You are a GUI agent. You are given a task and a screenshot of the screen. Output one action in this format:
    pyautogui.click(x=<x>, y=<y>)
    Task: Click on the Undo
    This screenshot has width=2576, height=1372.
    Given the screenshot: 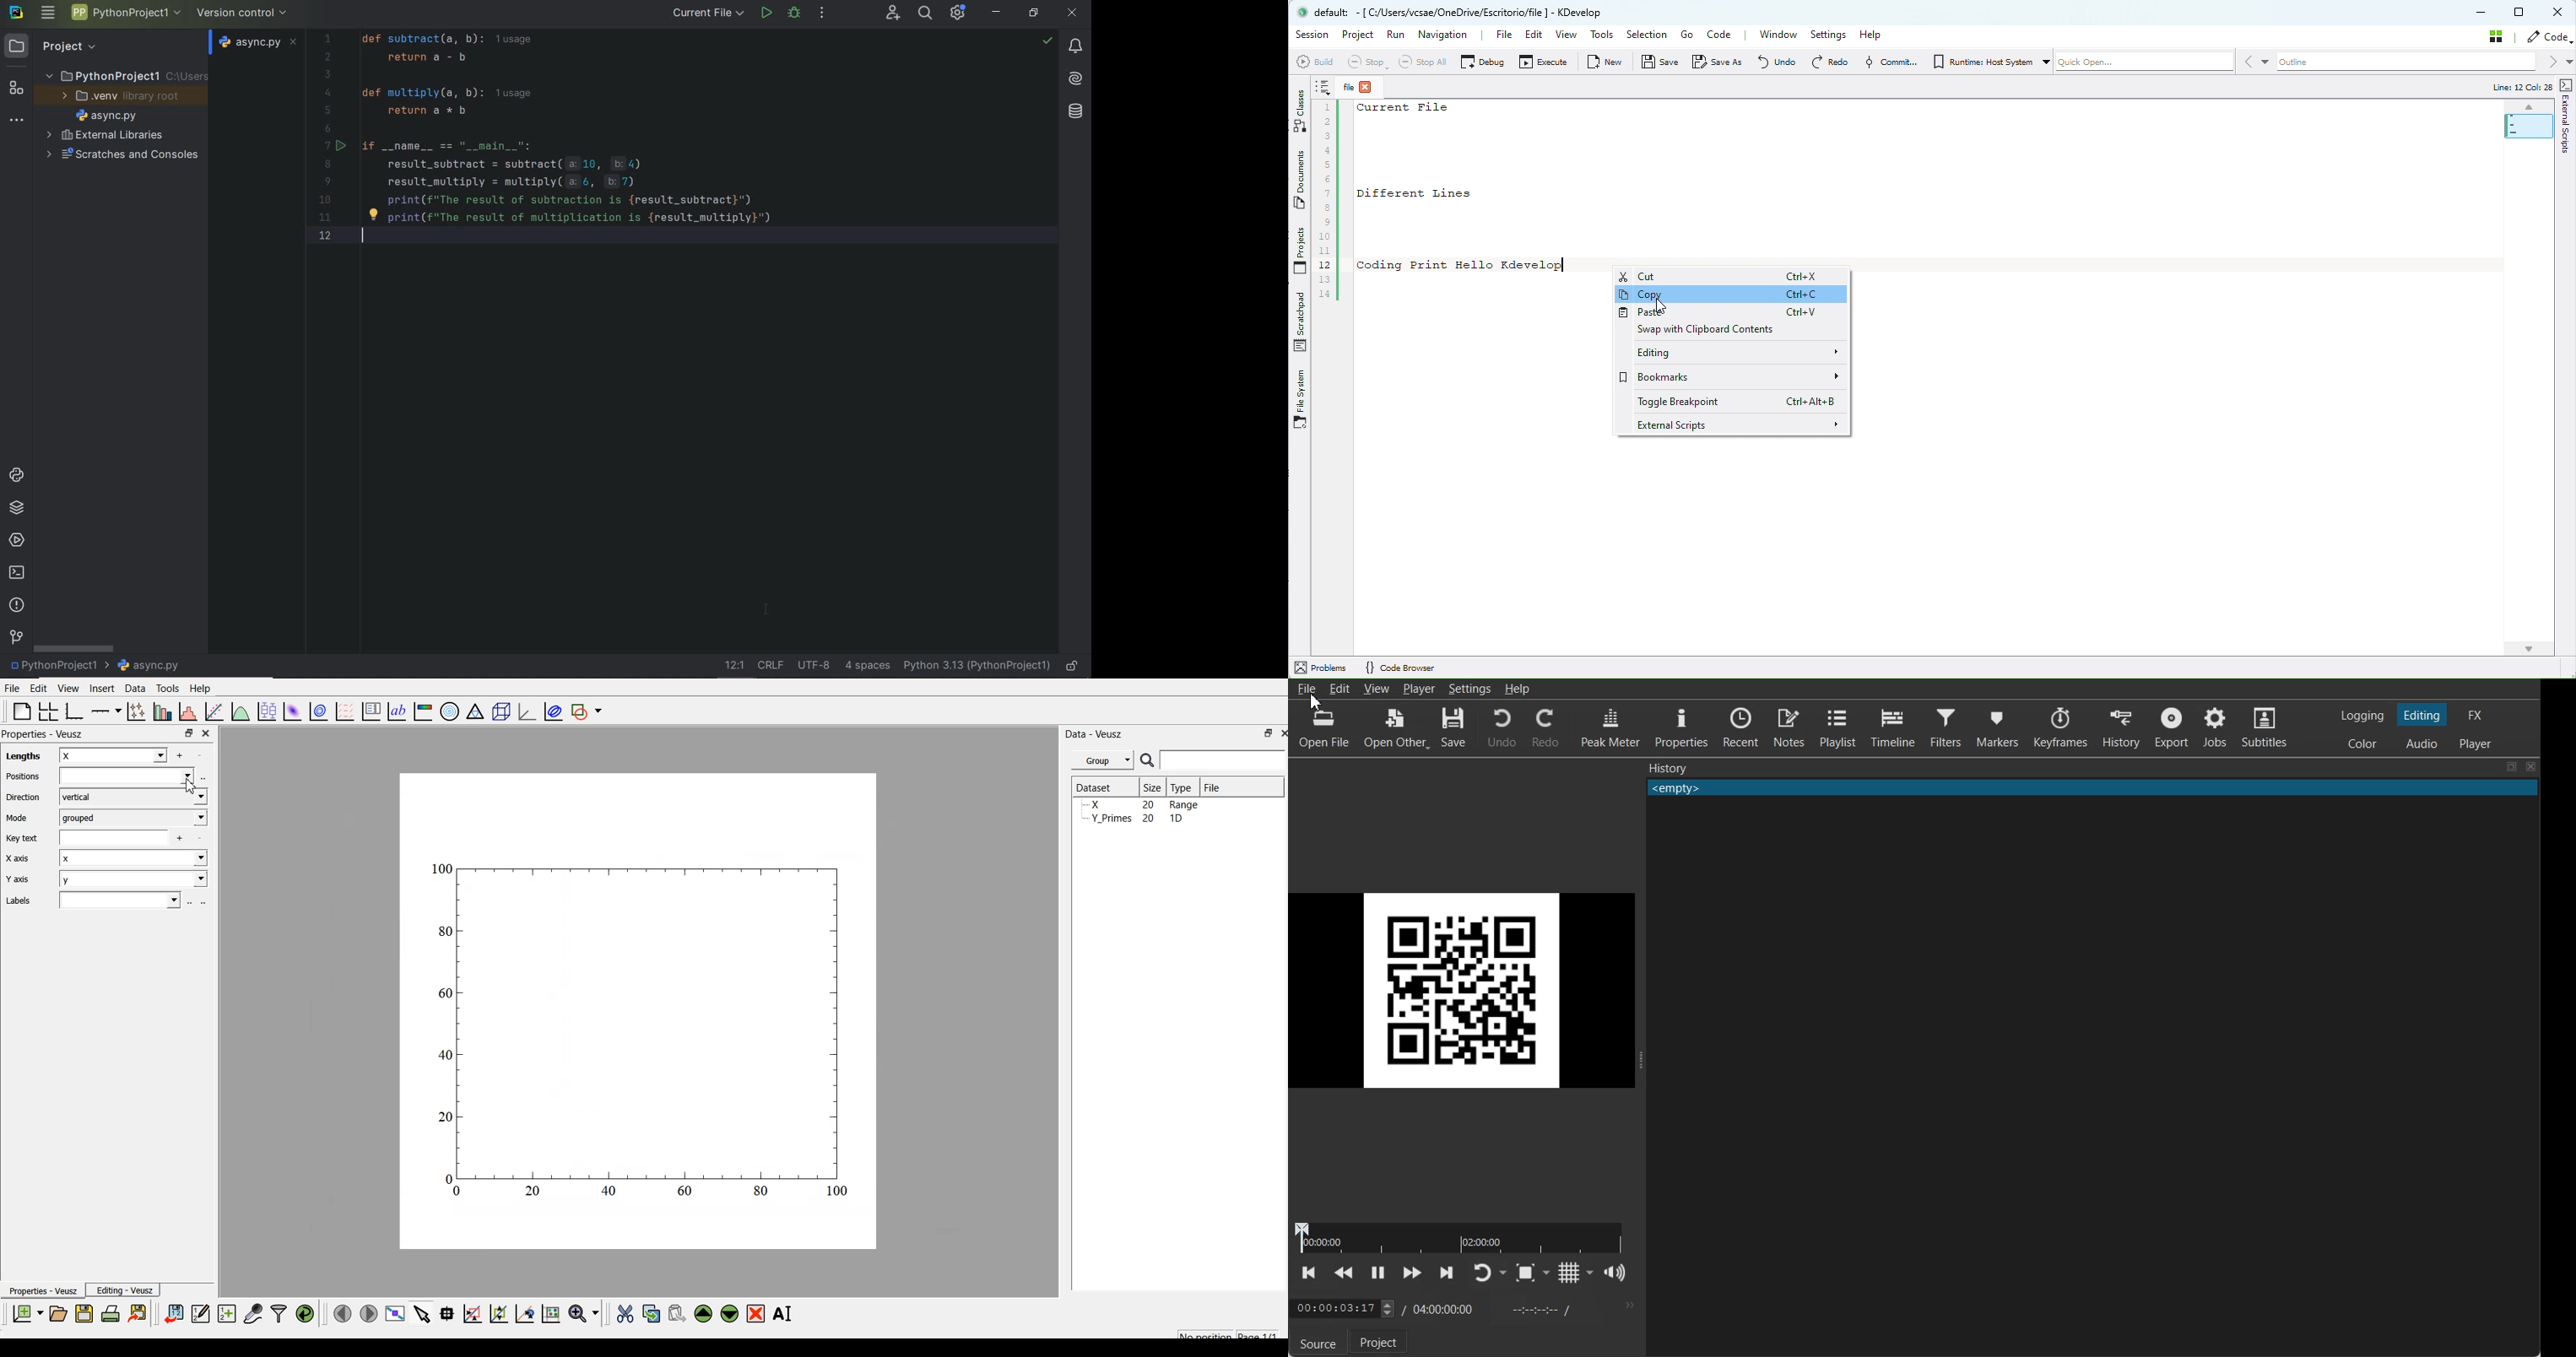 What is the action you would take?
    pyautogui.click(x=1502, y=727)
    